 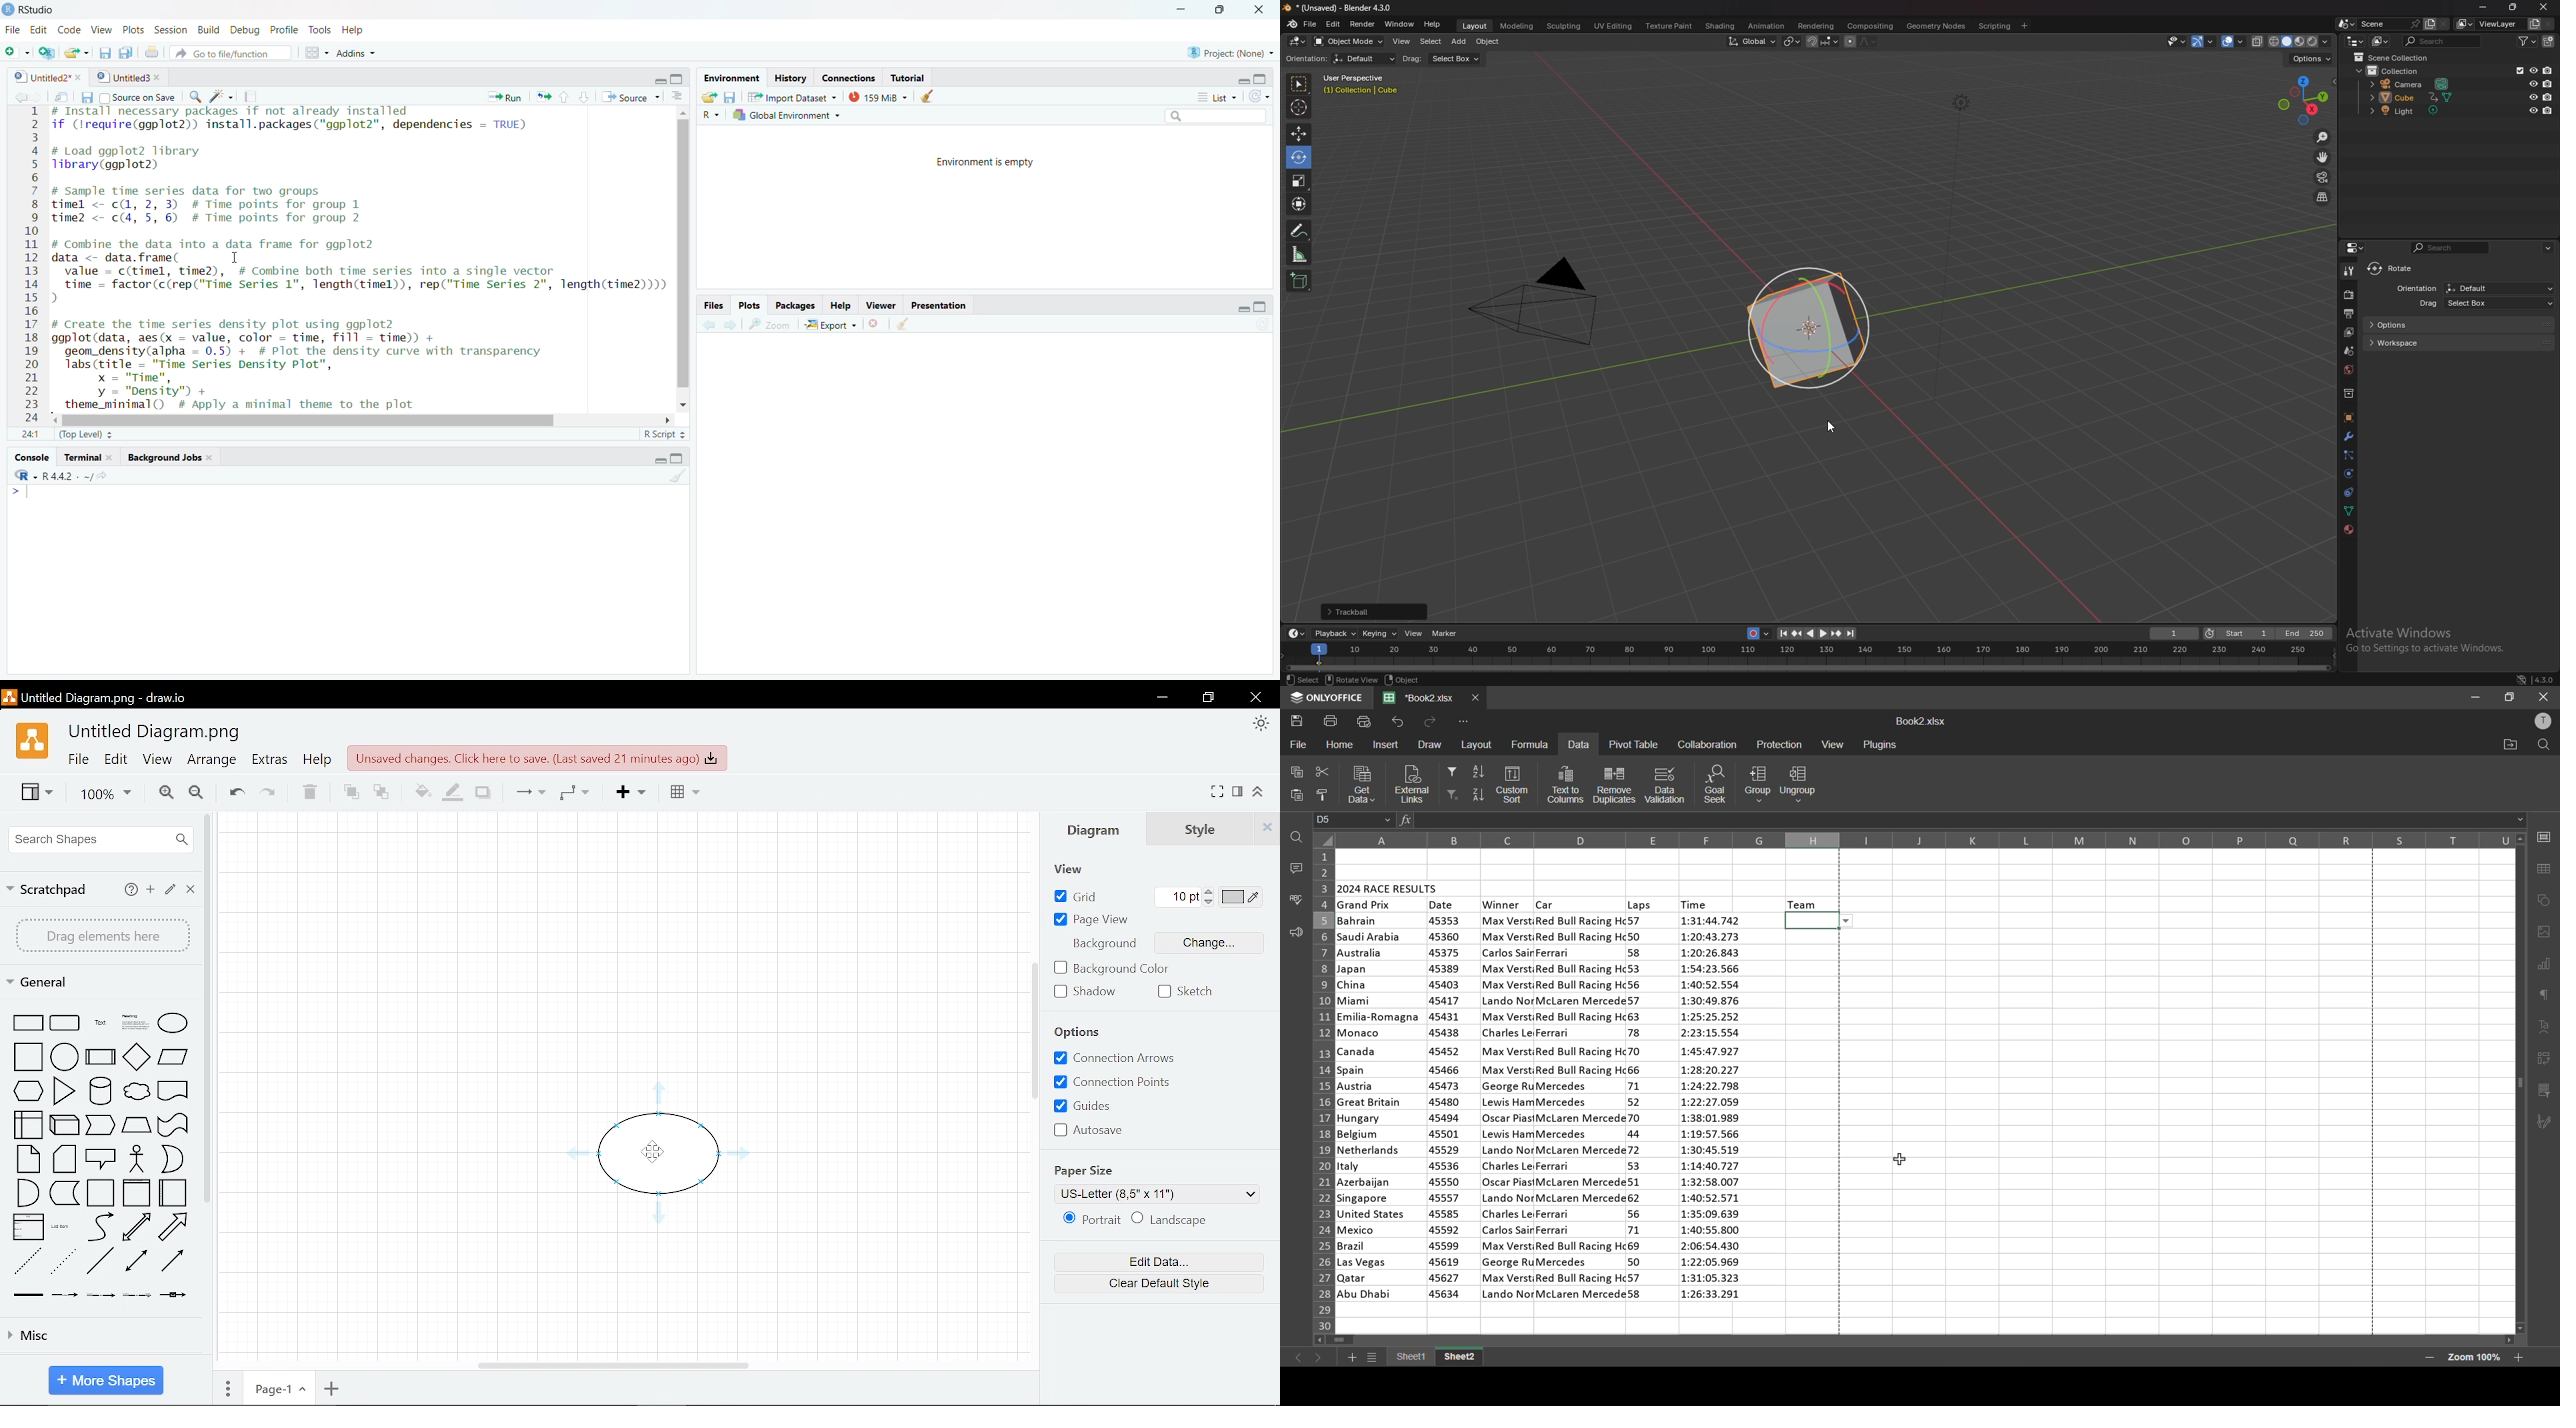 What do you see at coordinates (1299, 837) in the screenshot?
I see `find` at bounding box center [1299, 837].